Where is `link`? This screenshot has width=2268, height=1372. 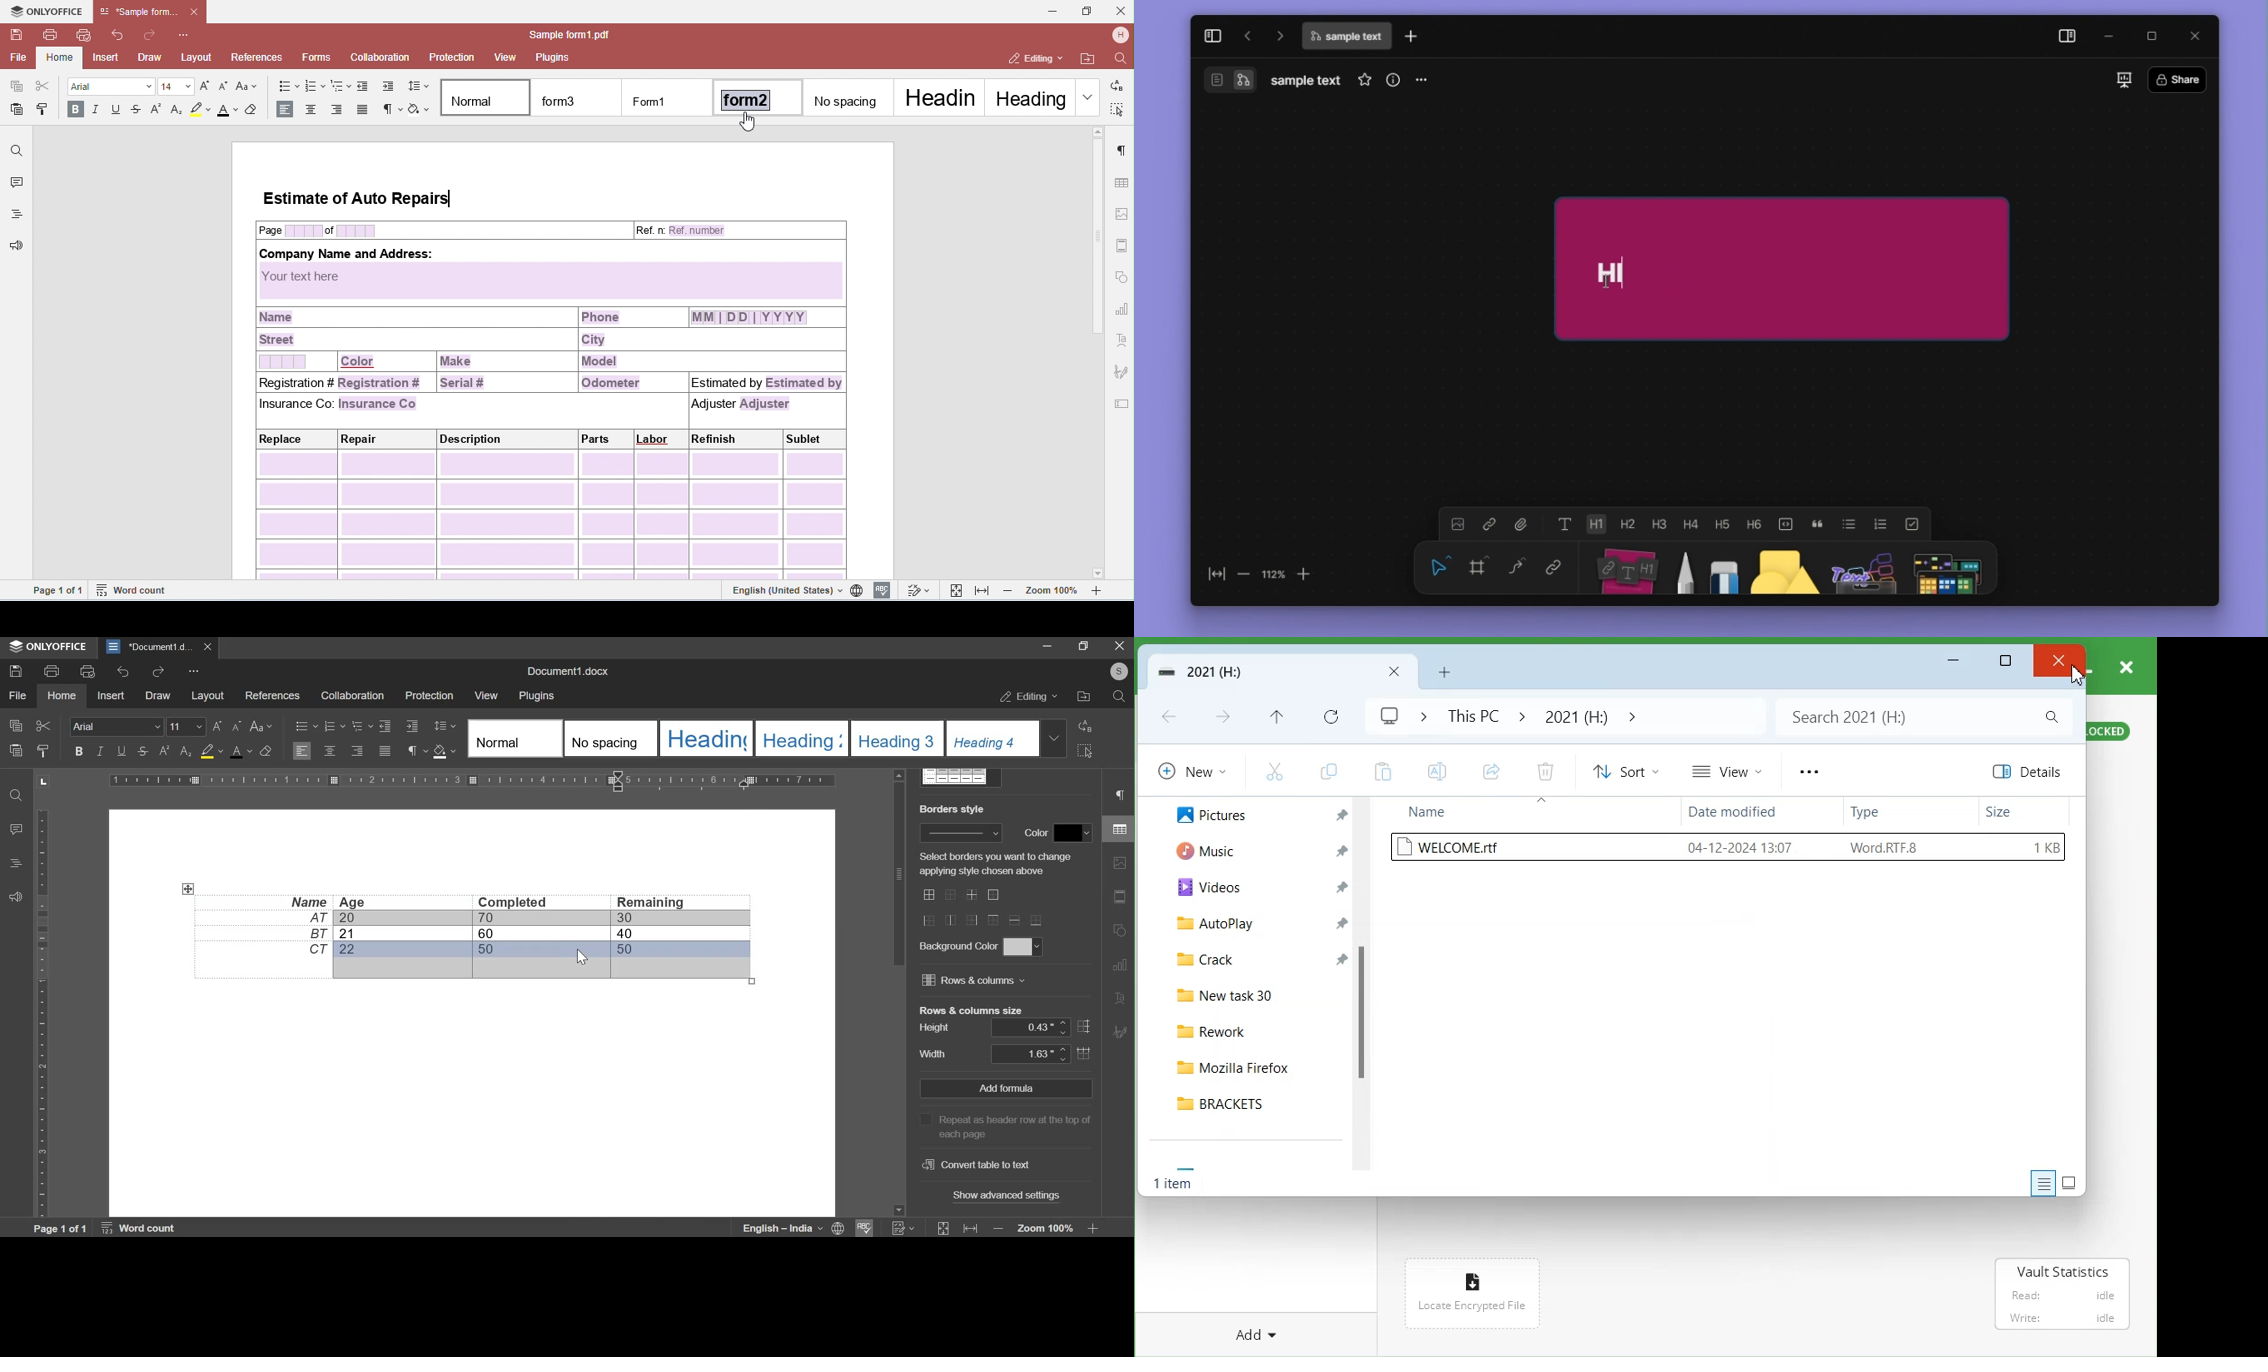 link is located at coordinates (1554, 566).